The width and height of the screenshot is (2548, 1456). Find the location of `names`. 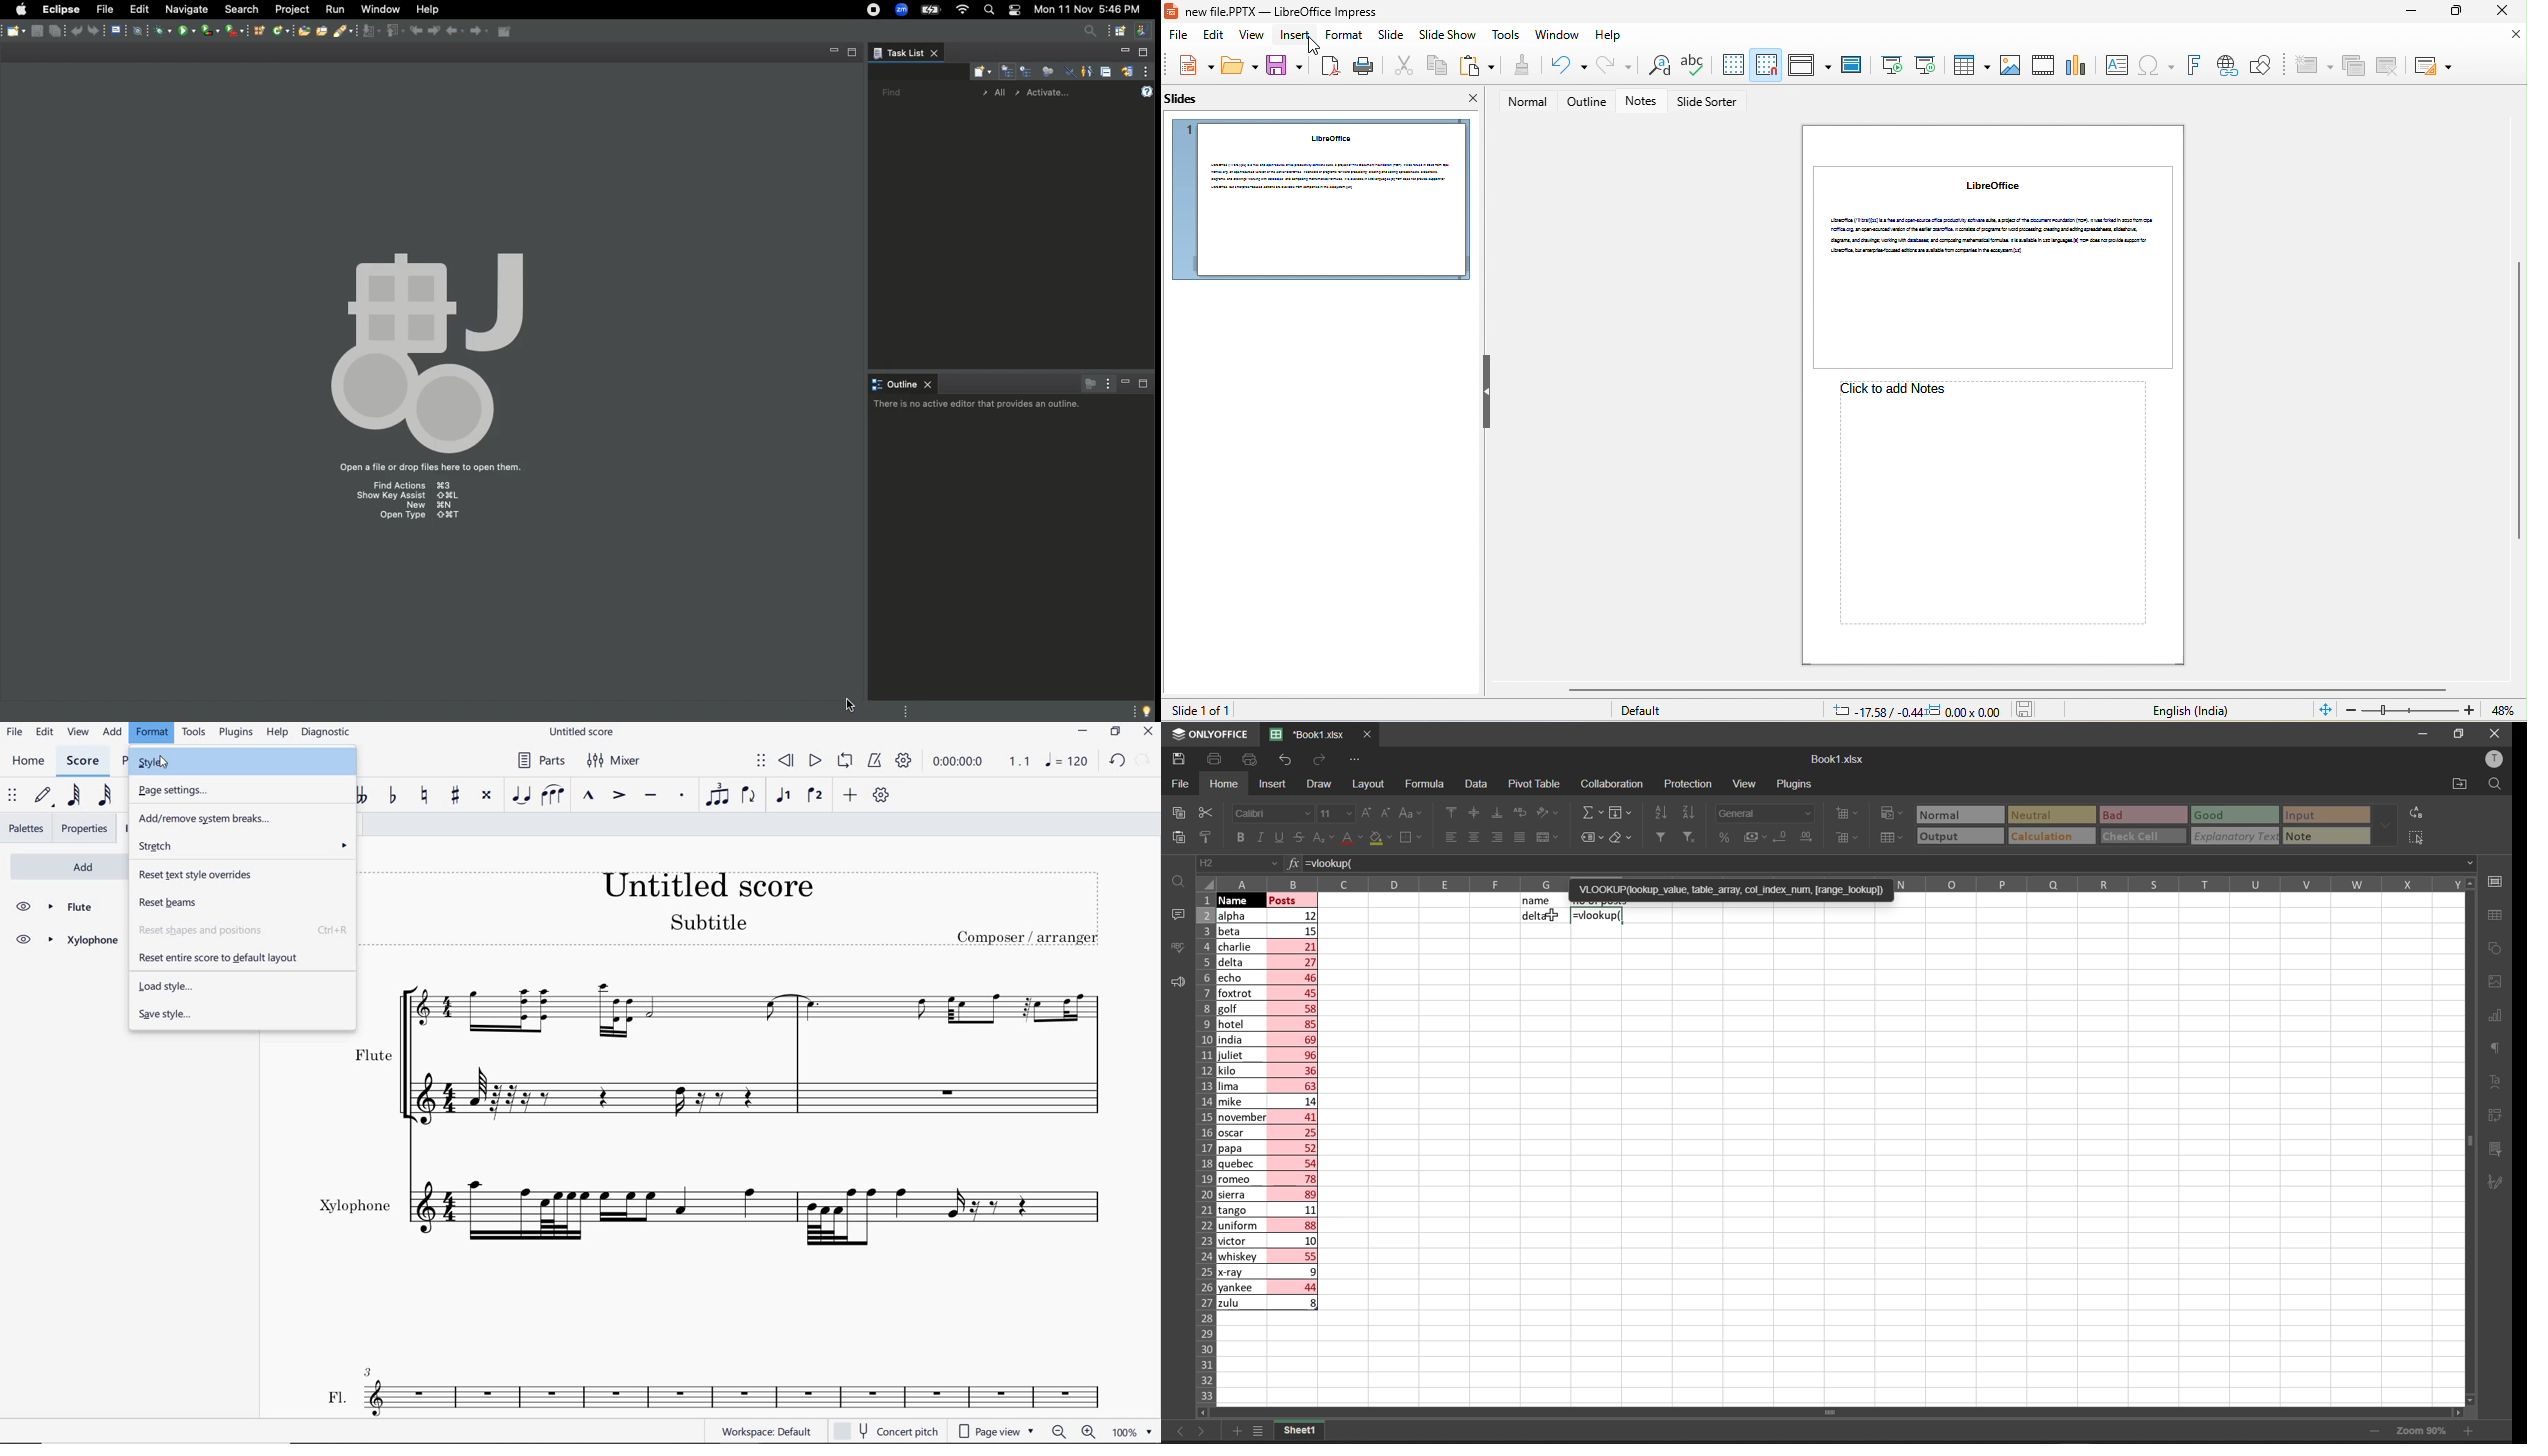

names is located at coordinates (1239, 1109).